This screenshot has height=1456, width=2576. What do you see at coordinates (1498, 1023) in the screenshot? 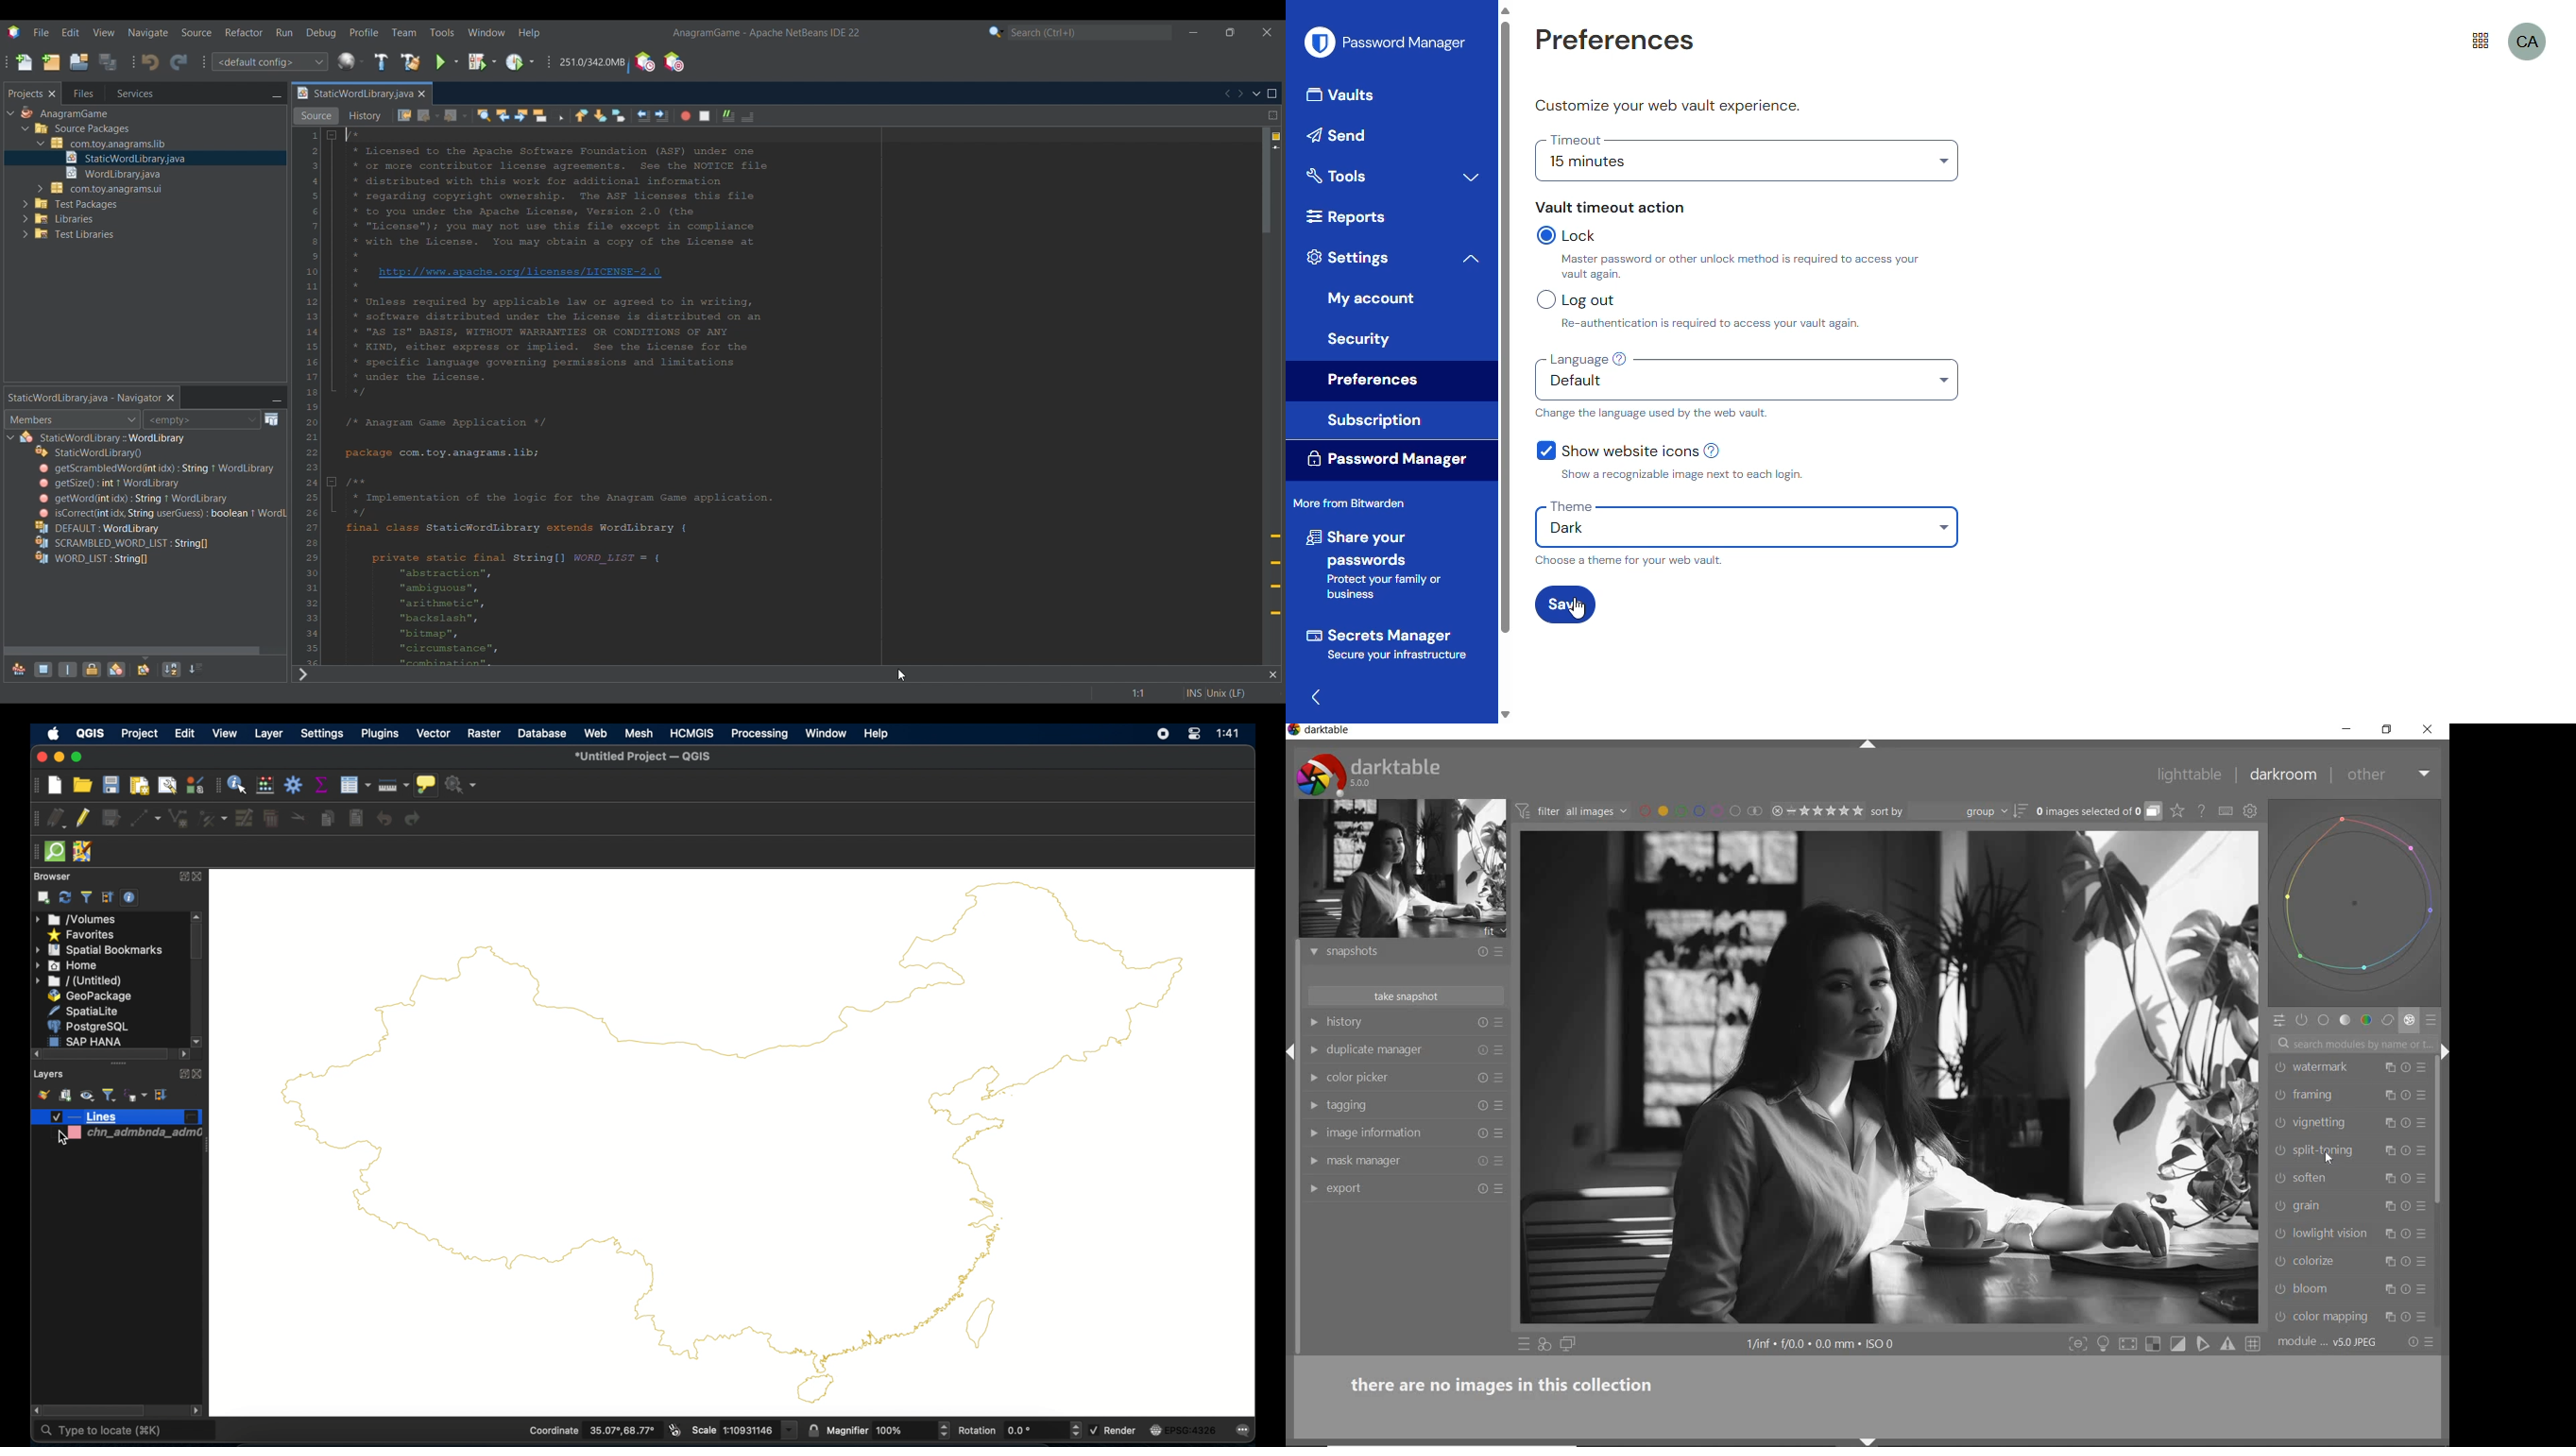
I see `presets and preferences` at bounding box center [1498, 1023].